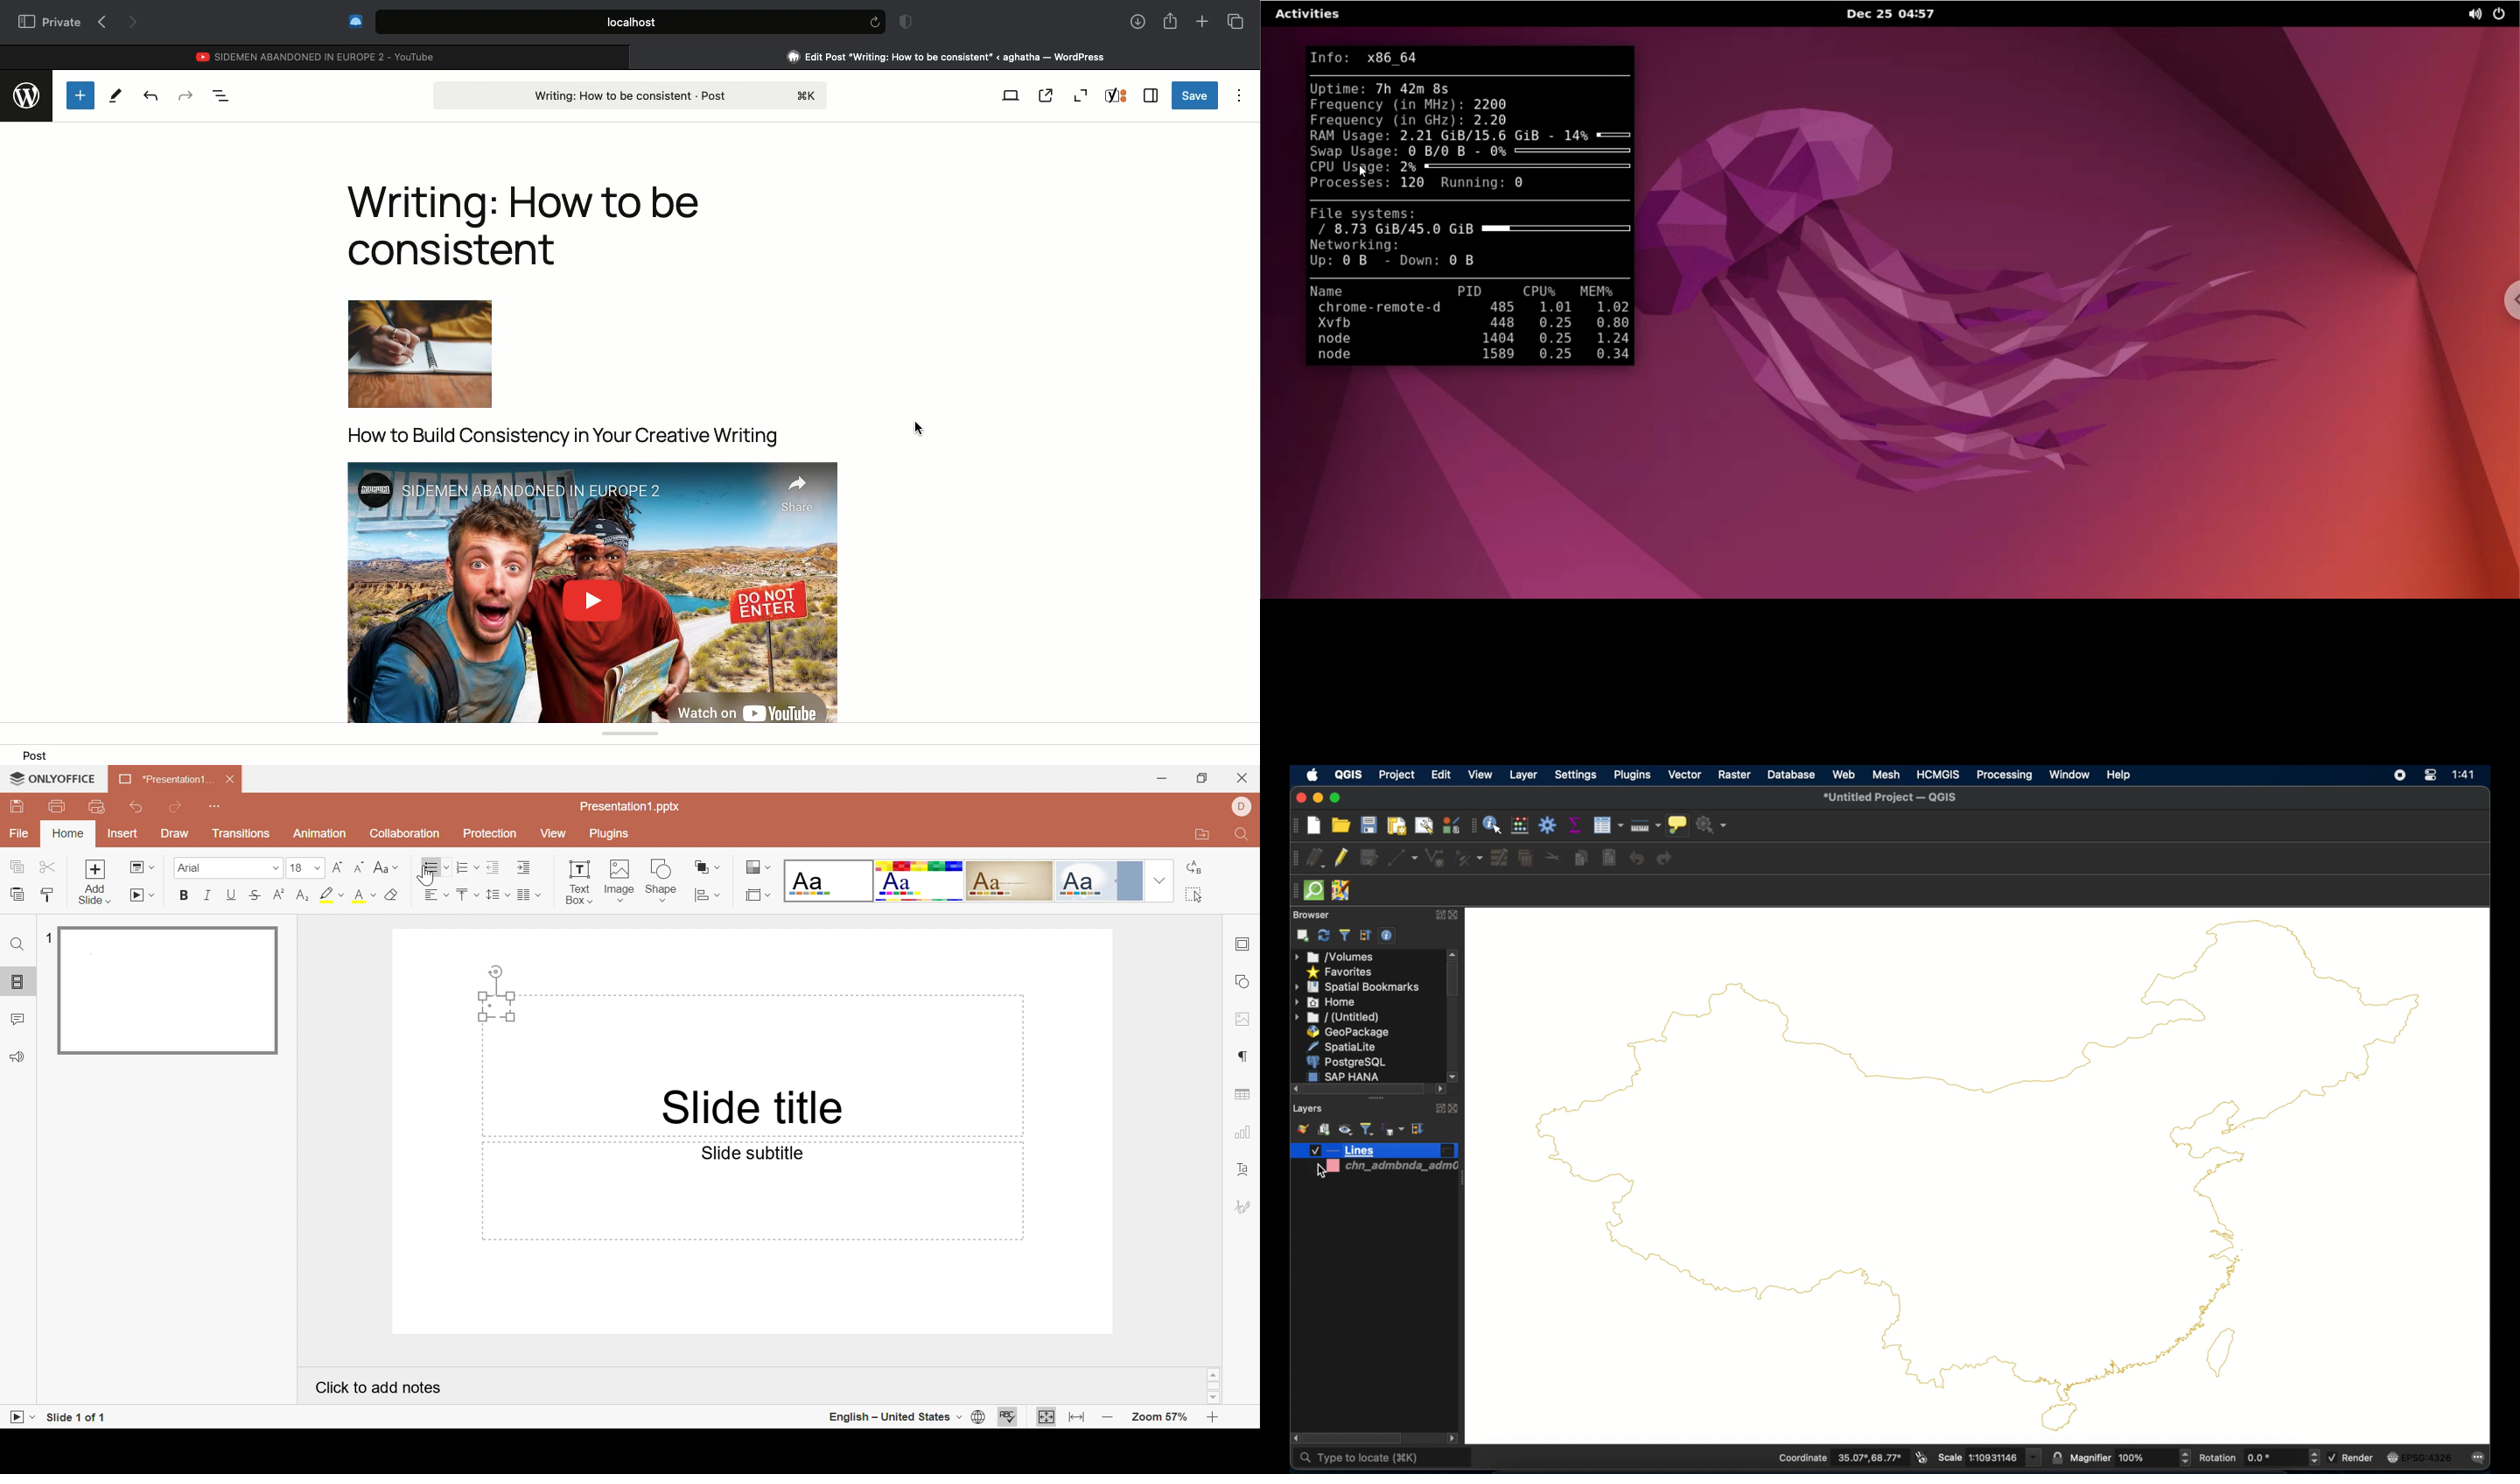 This screenshot has width=2520, height=1484. I want to click on Arrange shape, so click(708, 866).